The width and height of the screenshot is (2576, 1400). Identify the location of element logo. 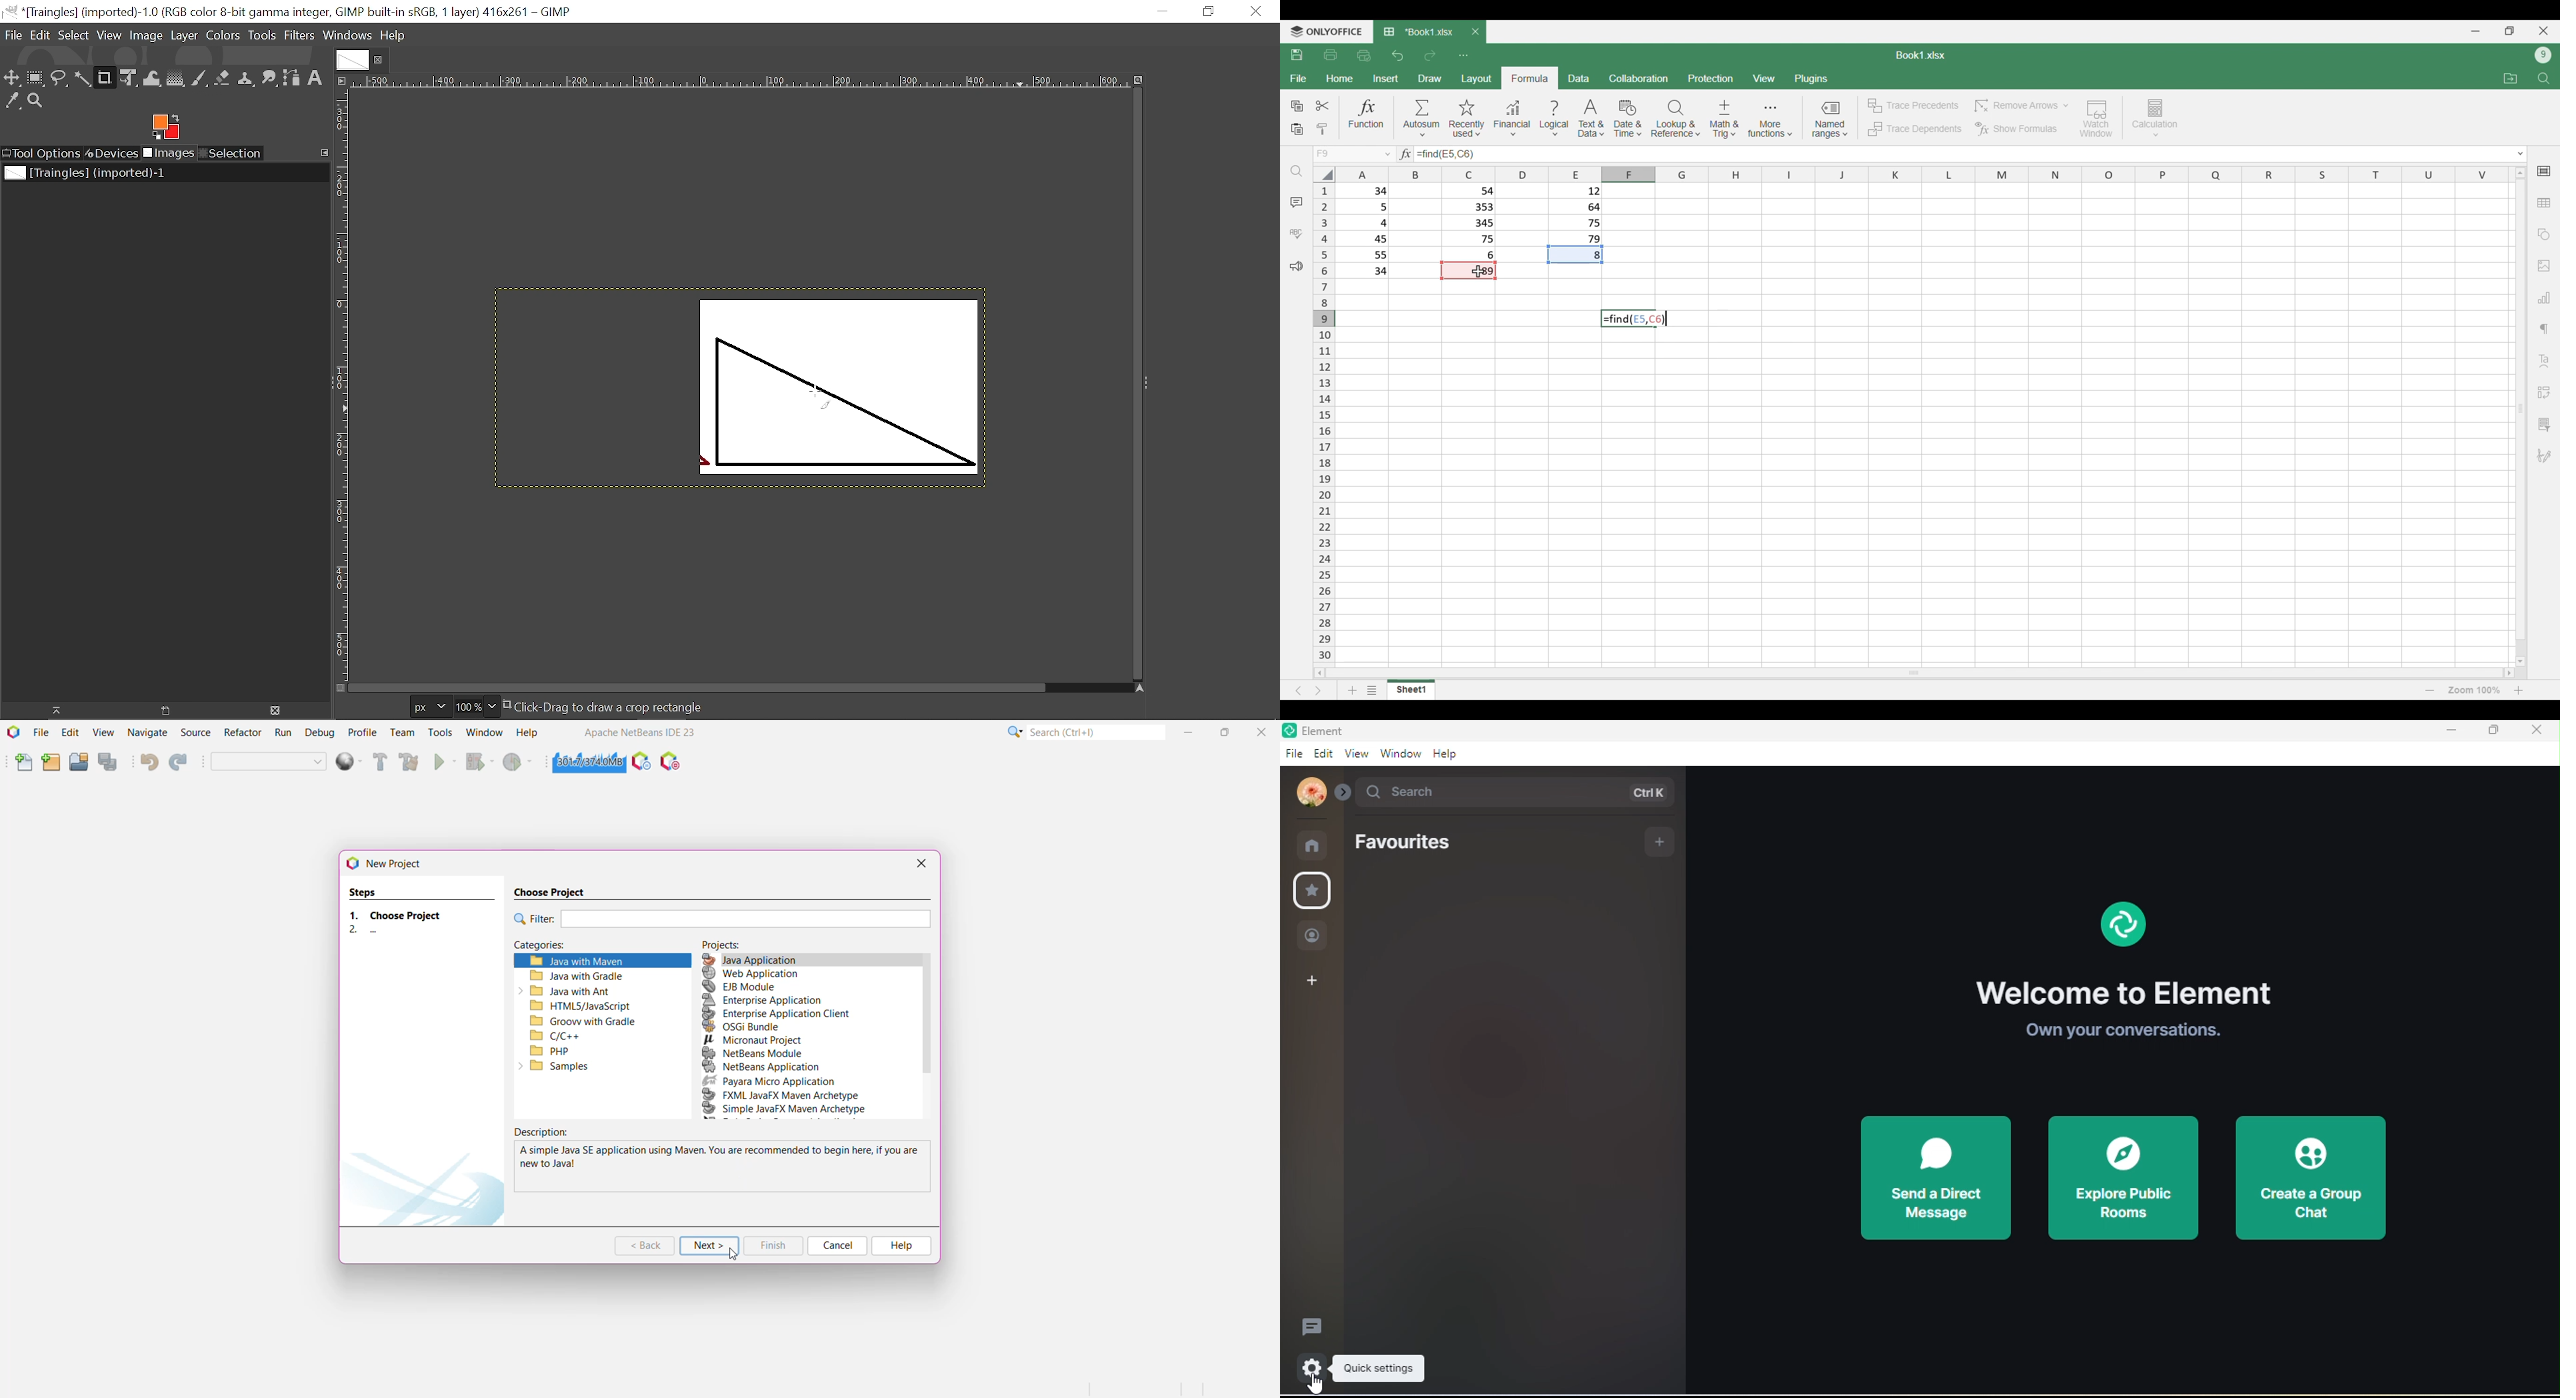
(2120, 933).